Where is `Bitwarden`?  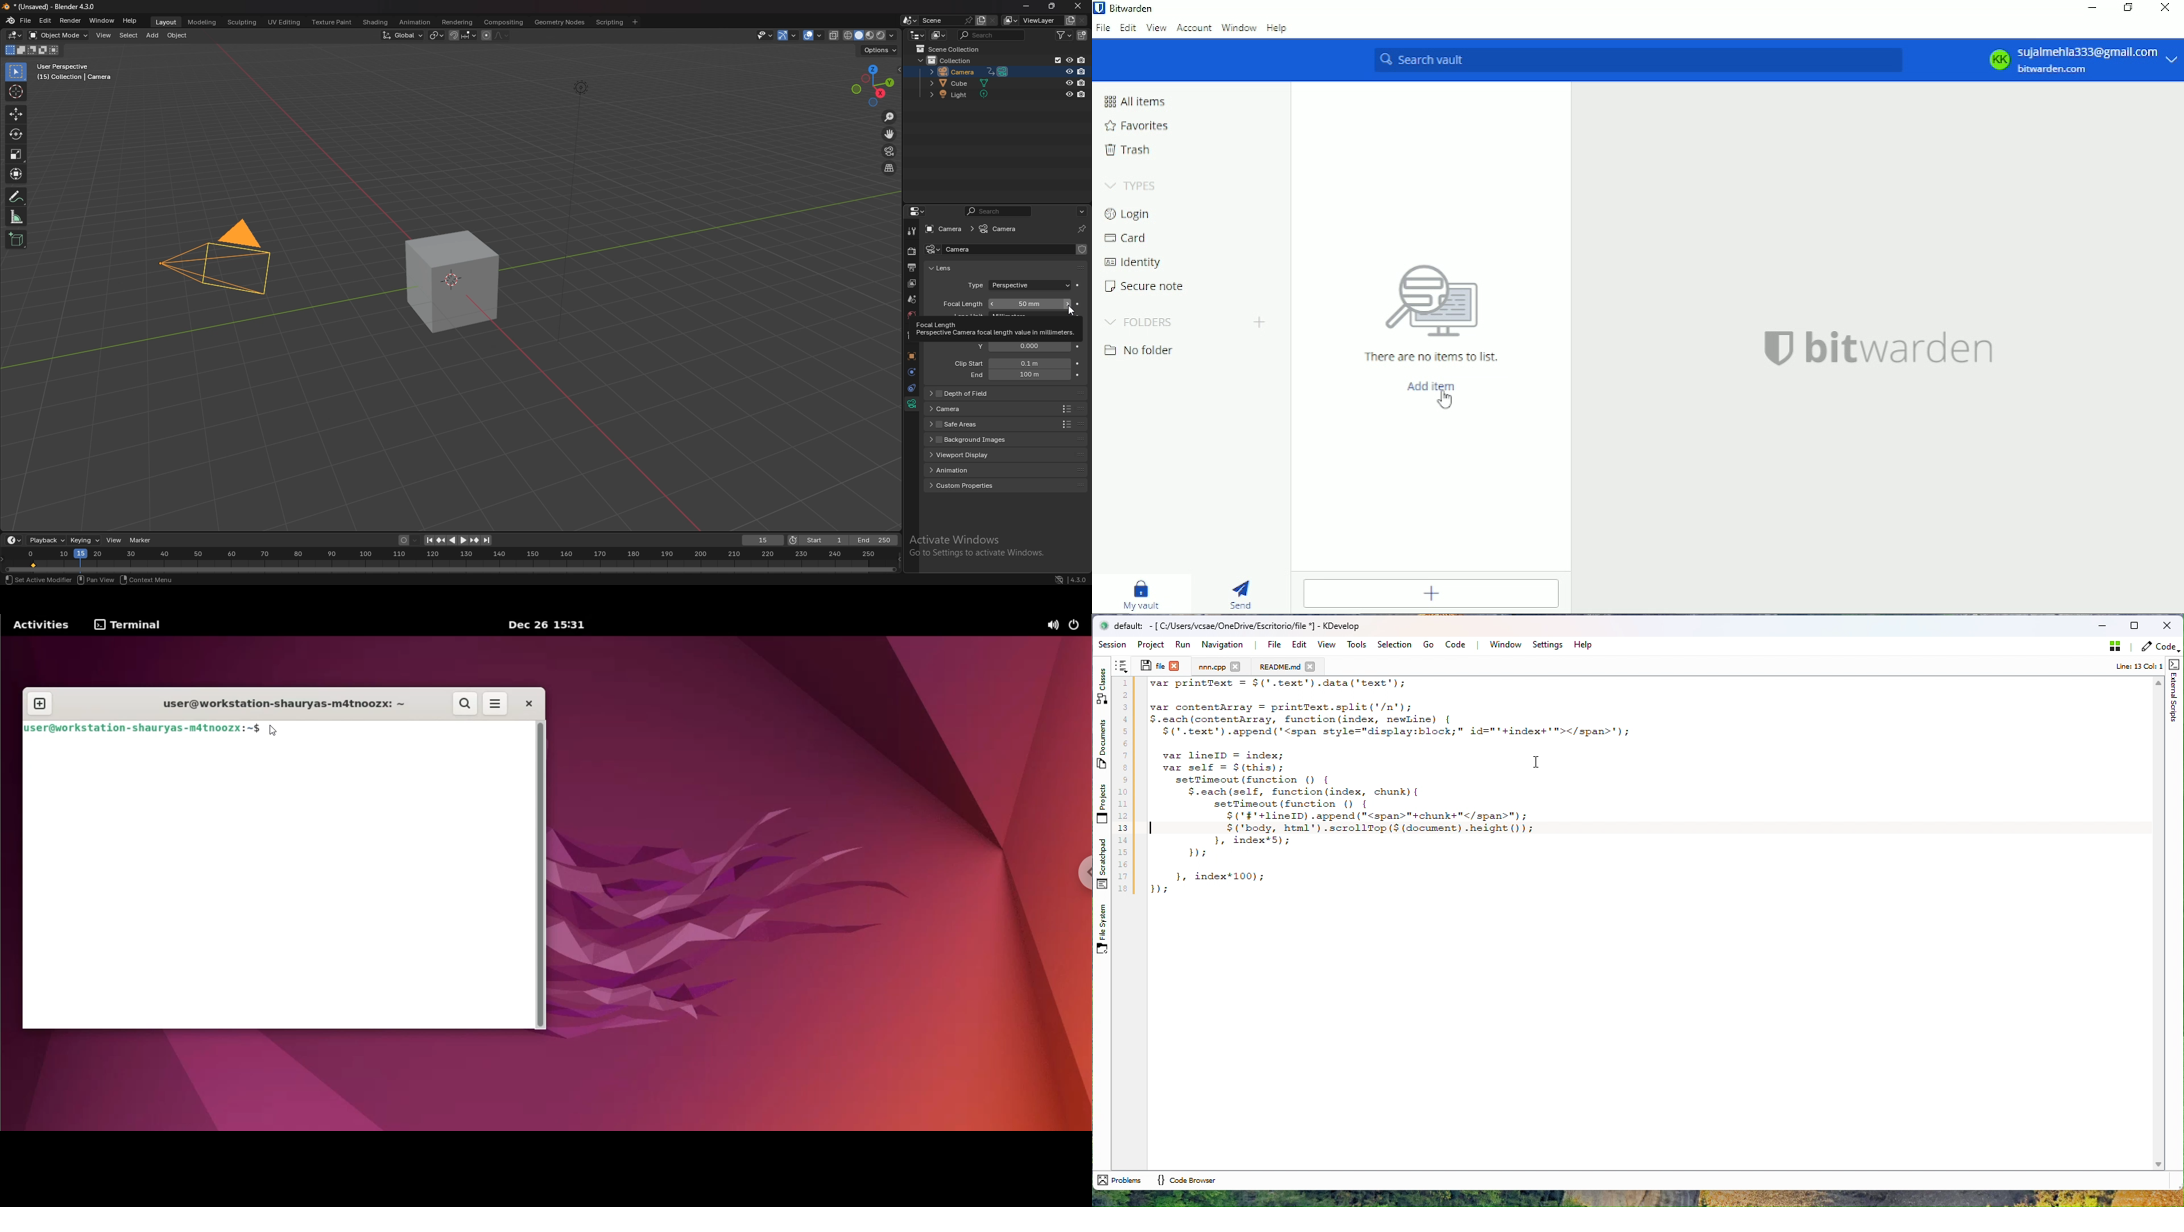
Bitwarden is located at coordinates (1127, 8).